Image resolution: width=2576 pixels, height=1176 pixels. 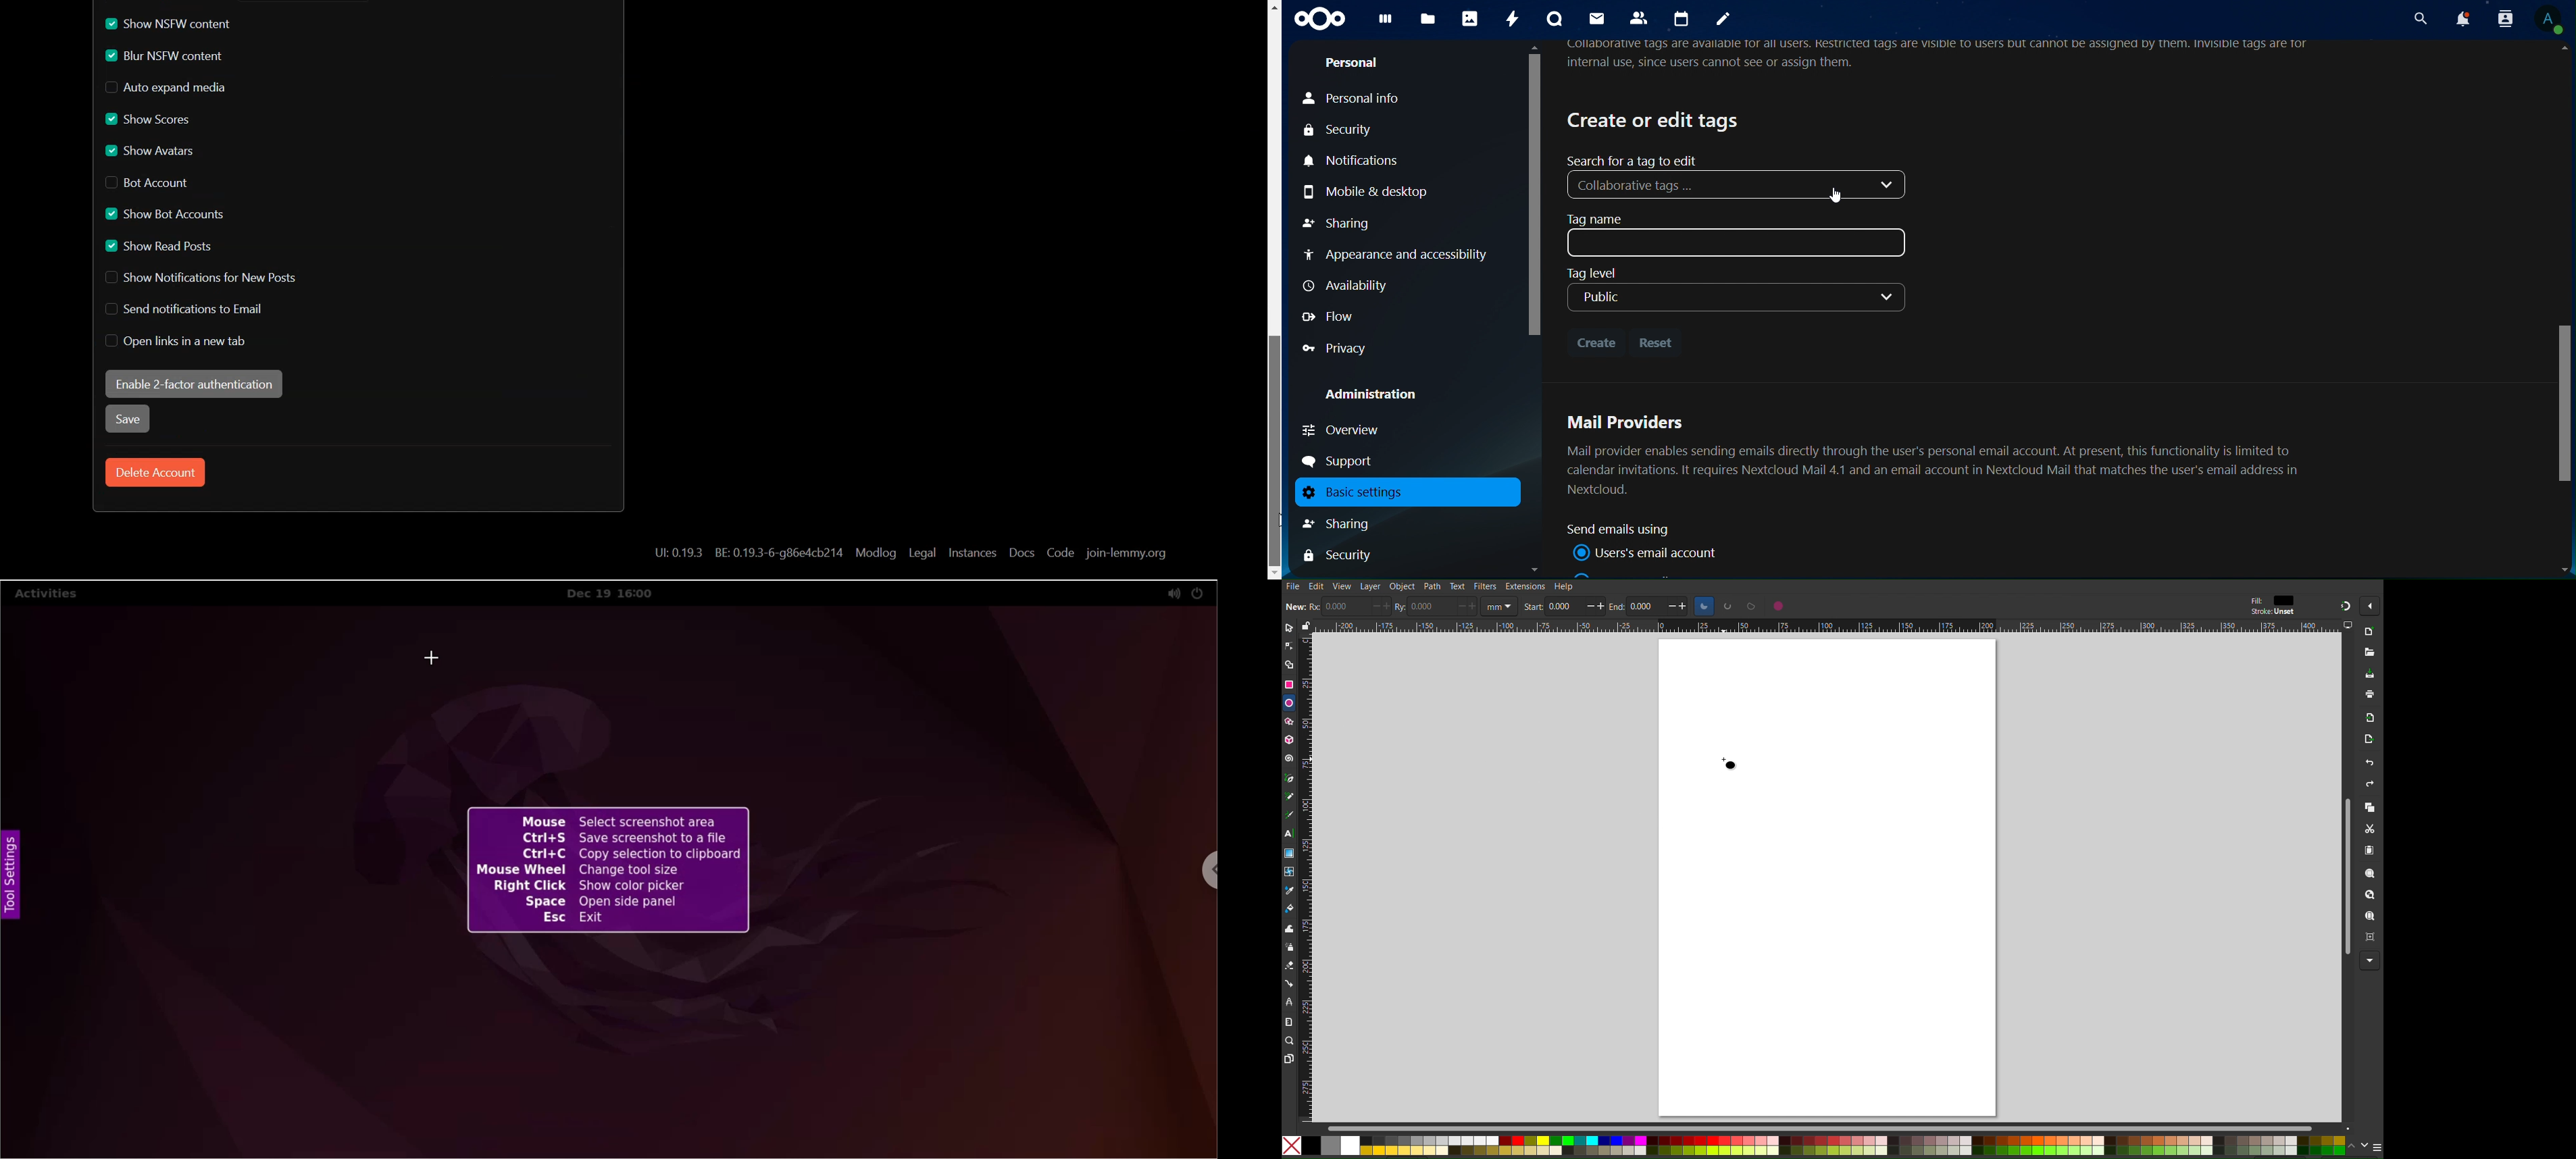 I want to click on talk, so click(x=1553, y=19).